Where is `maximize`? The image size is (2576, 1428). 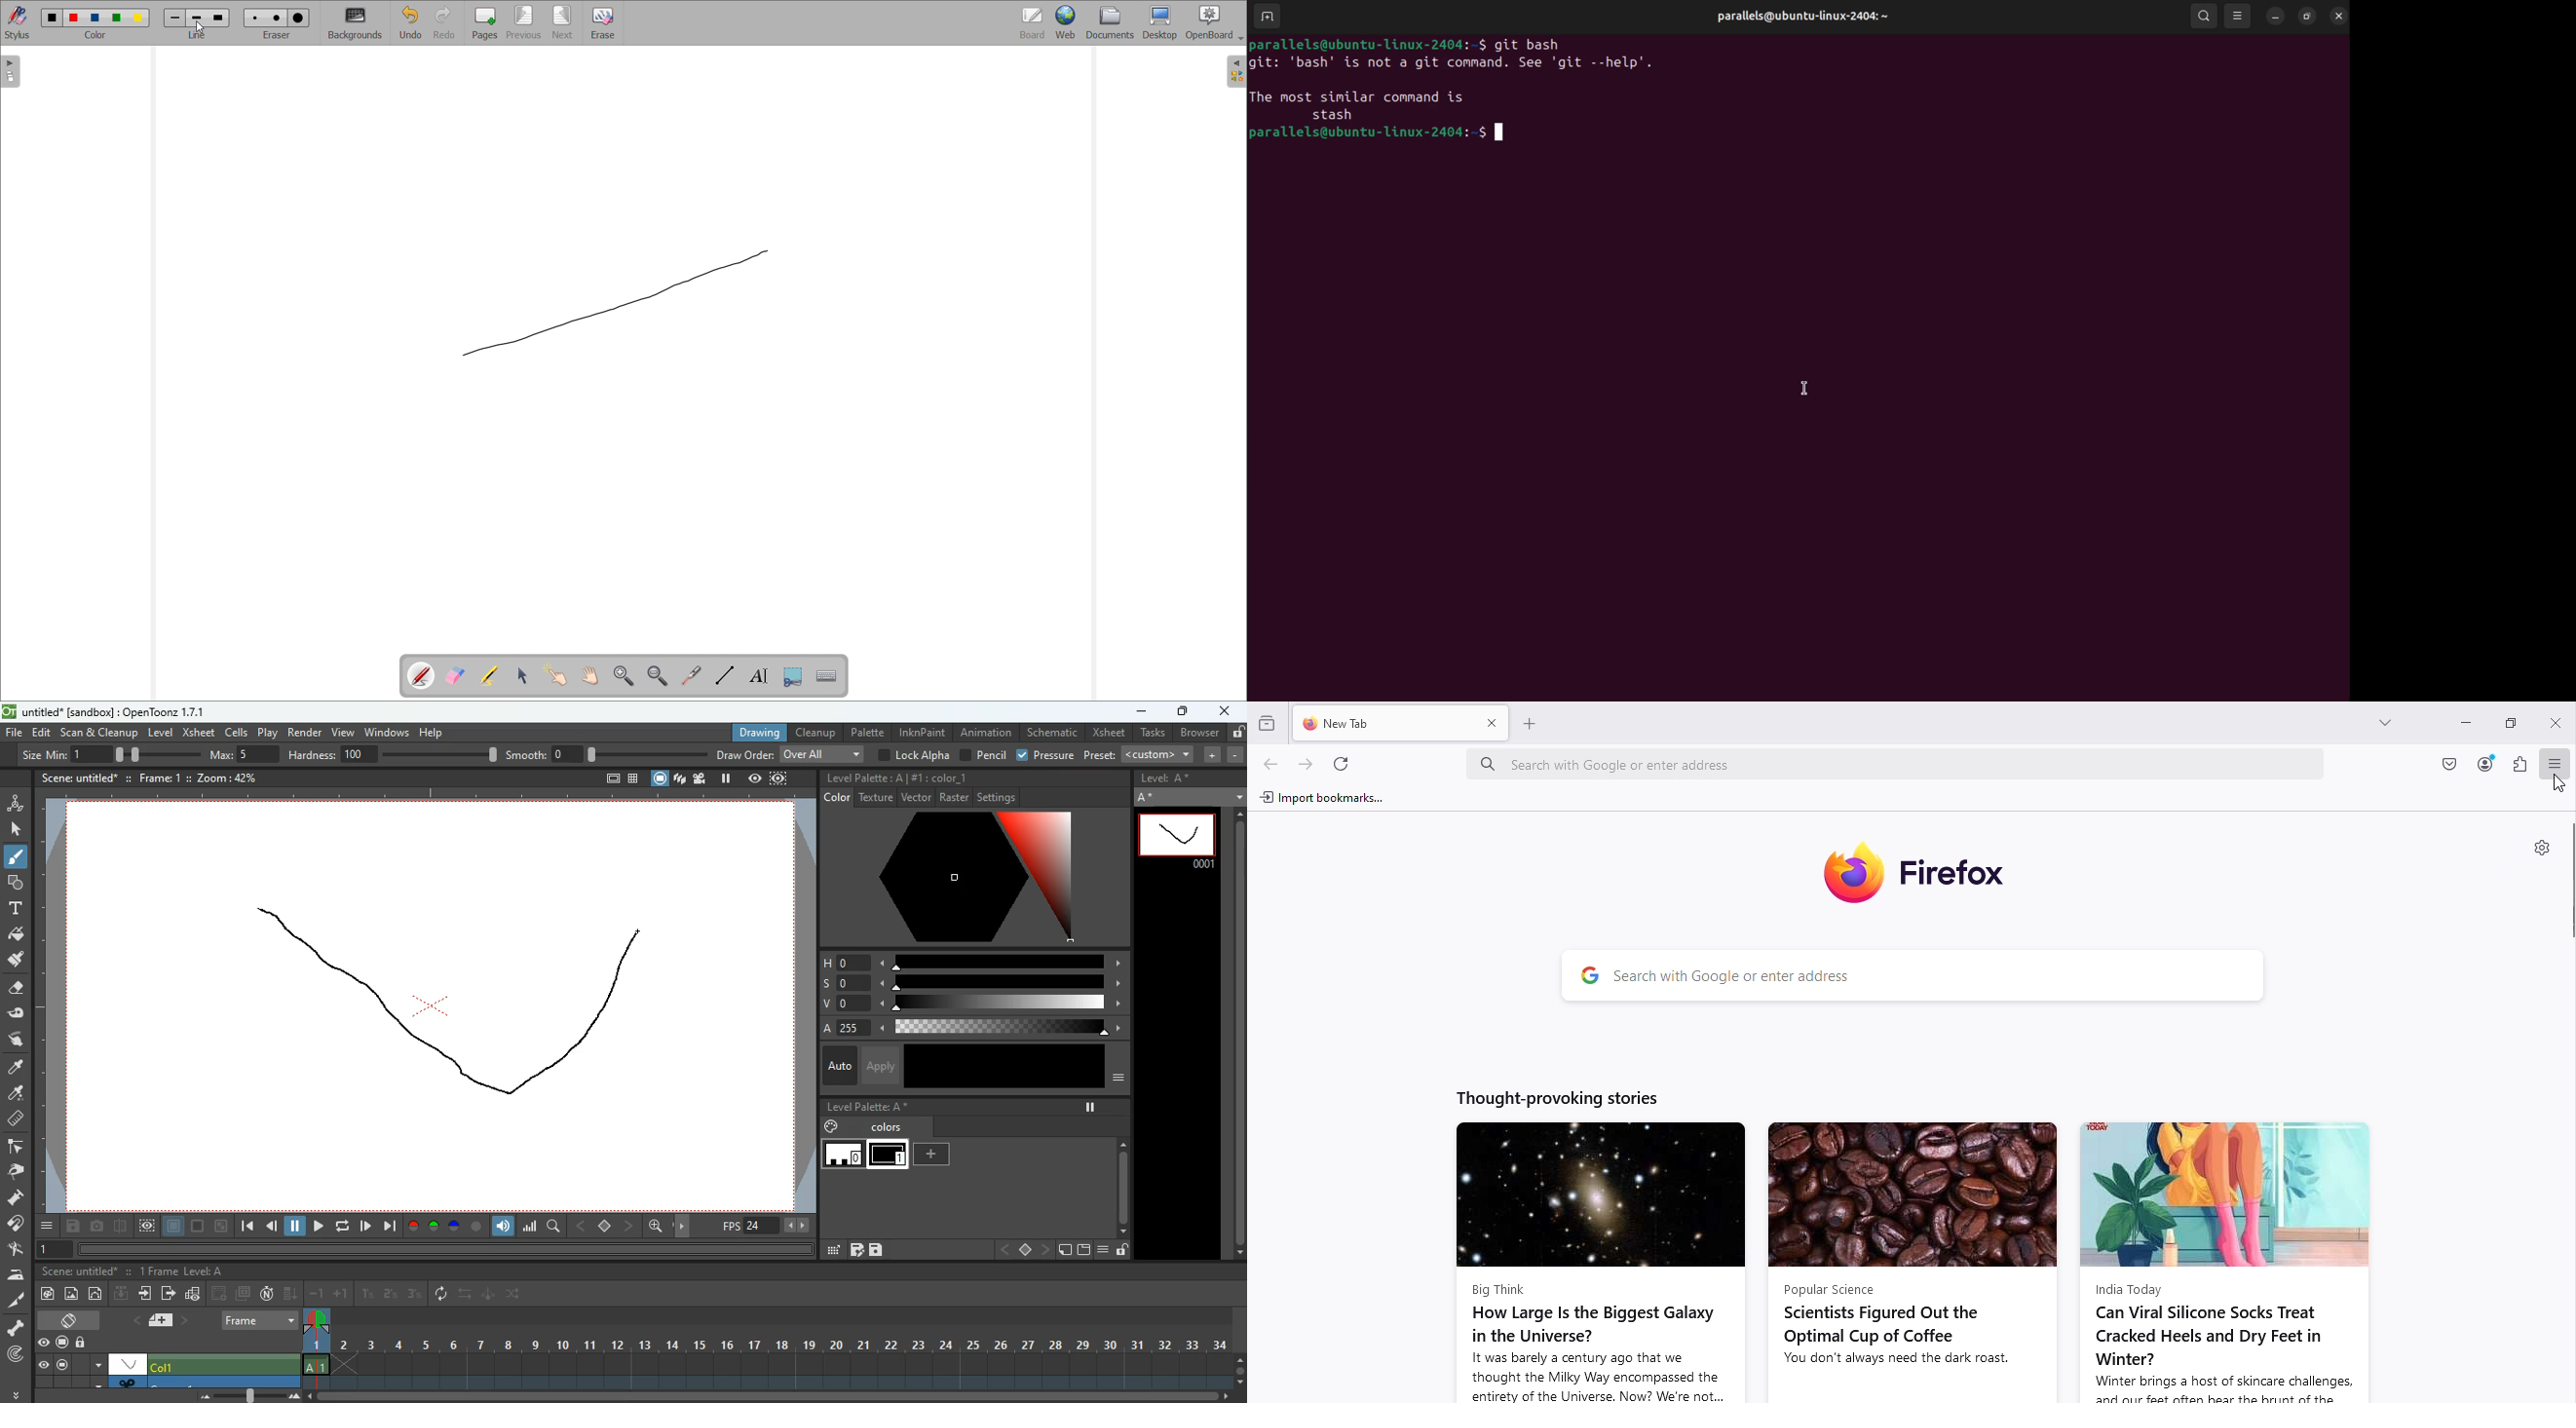 maximize is located at coordinates (1181, 713).